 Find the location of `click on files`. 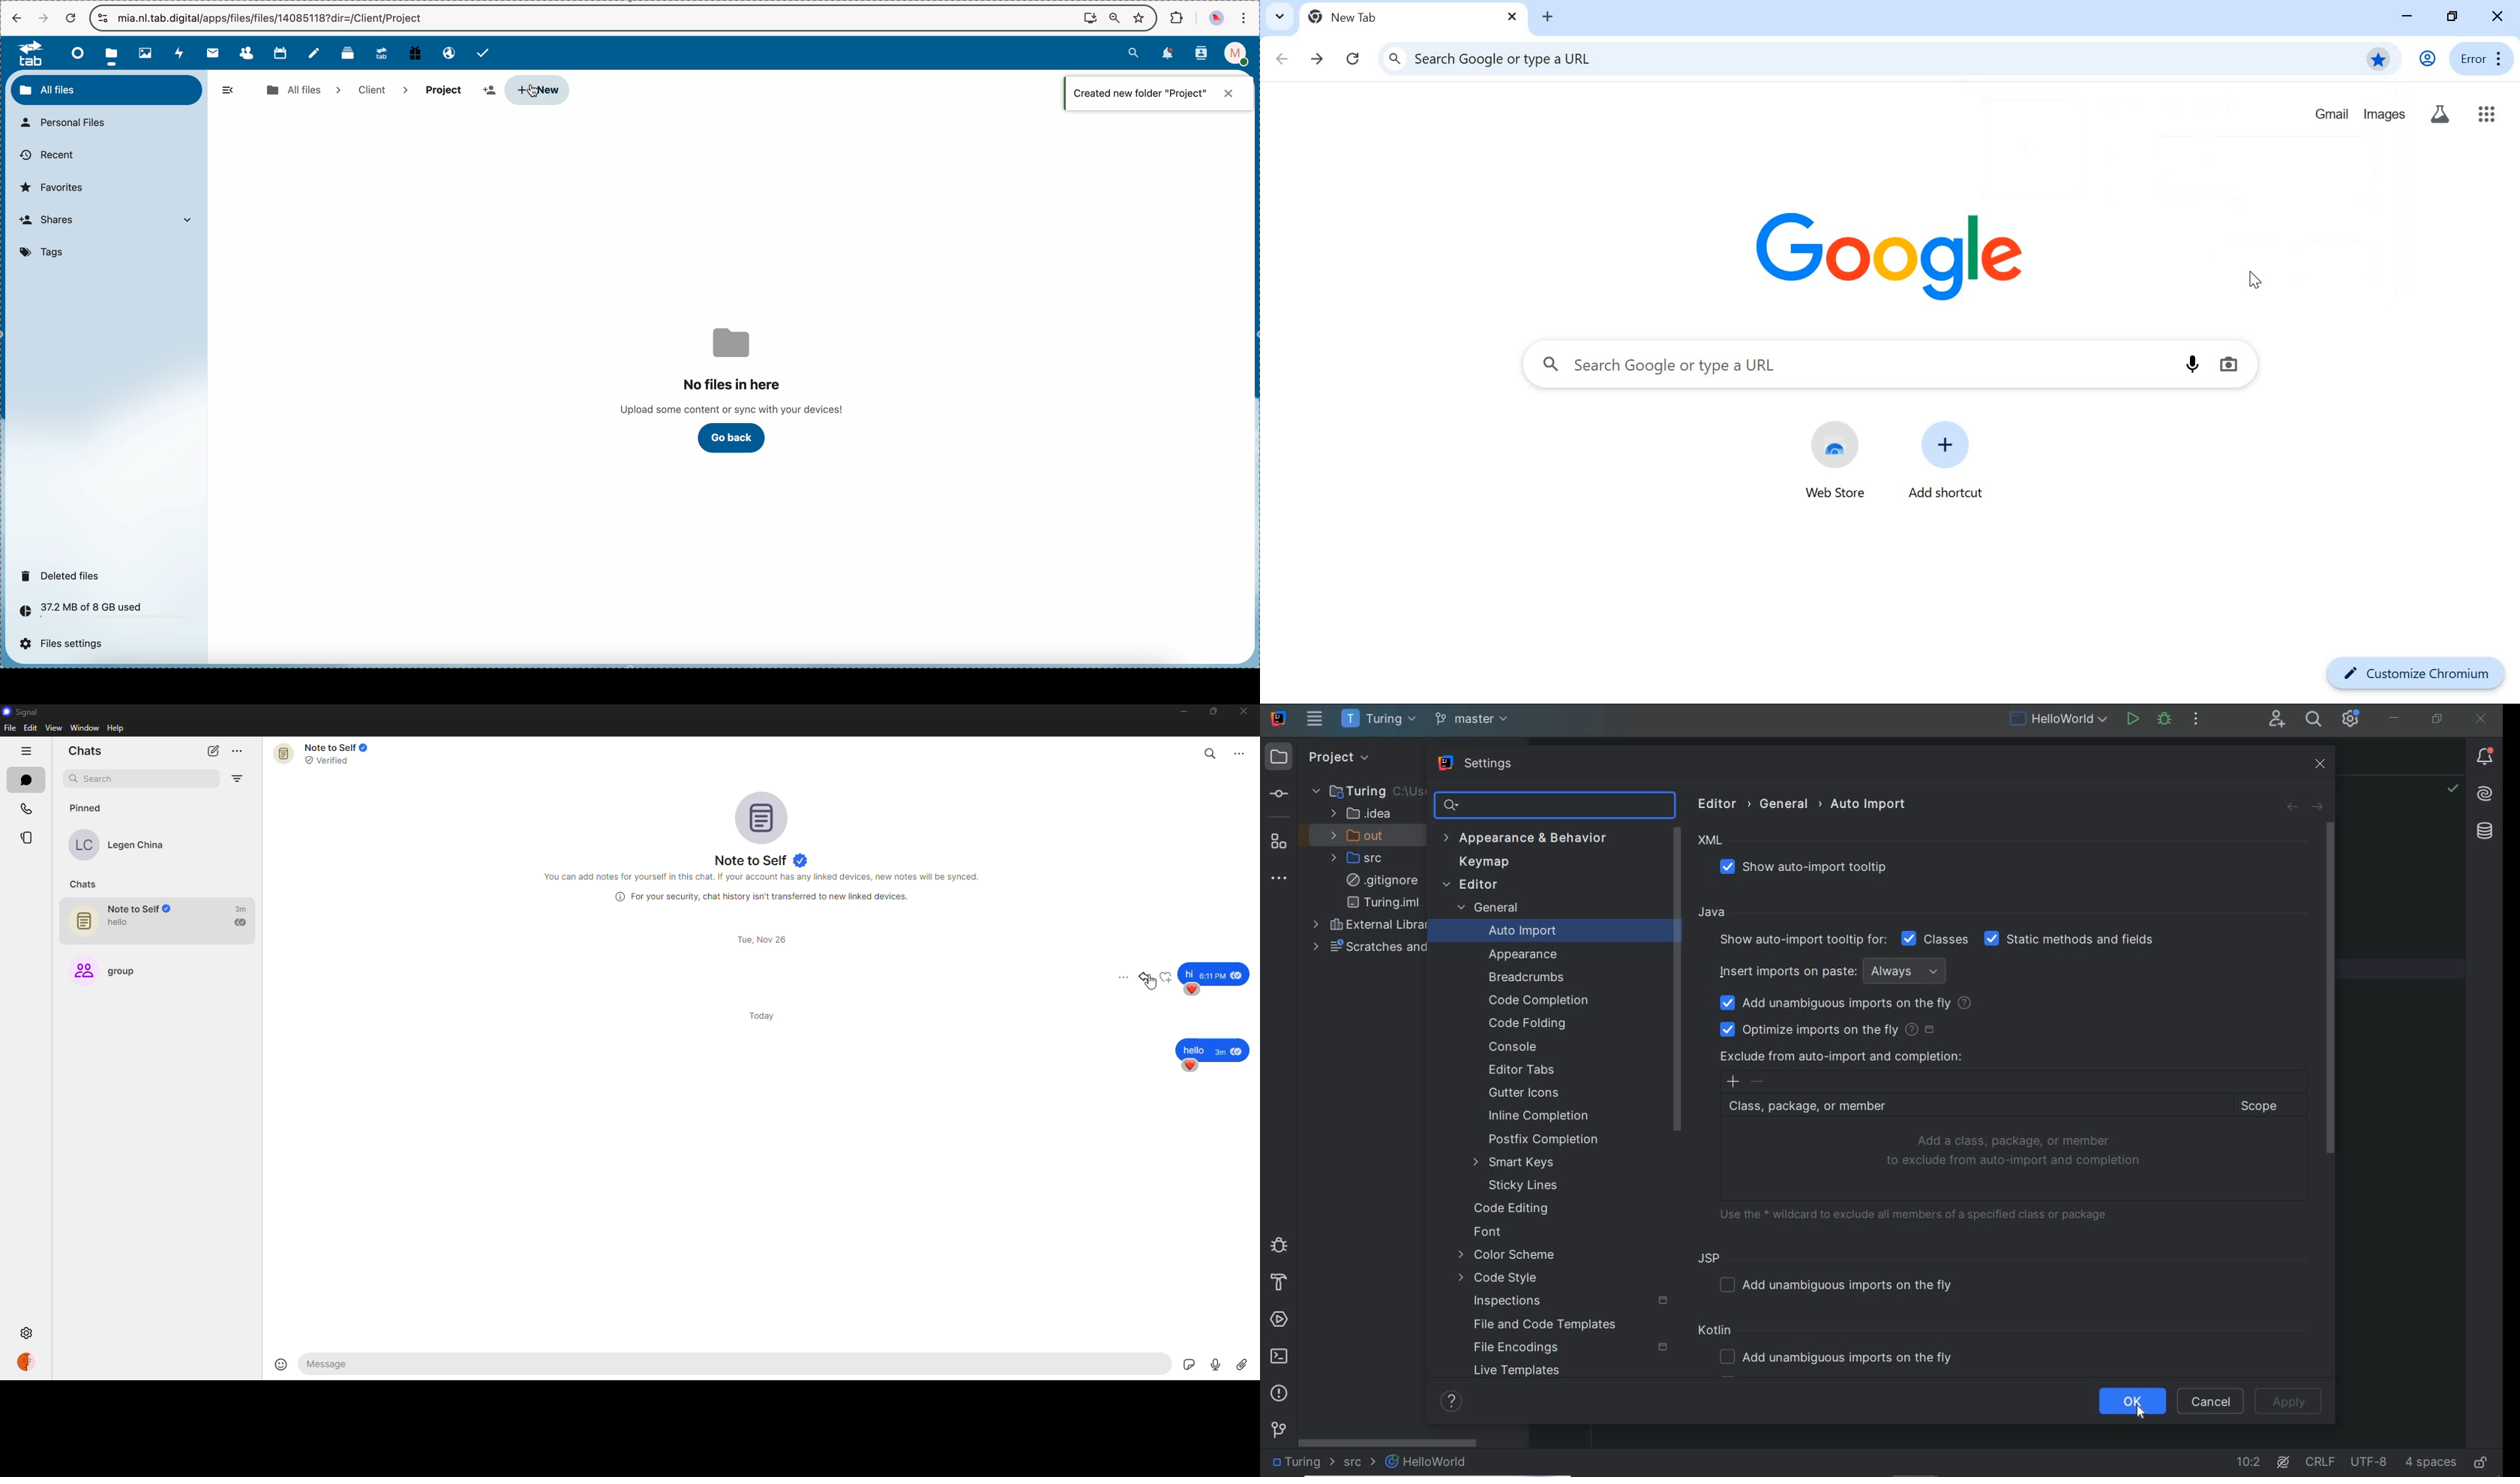

click on files is located at coordinates (114, 53).